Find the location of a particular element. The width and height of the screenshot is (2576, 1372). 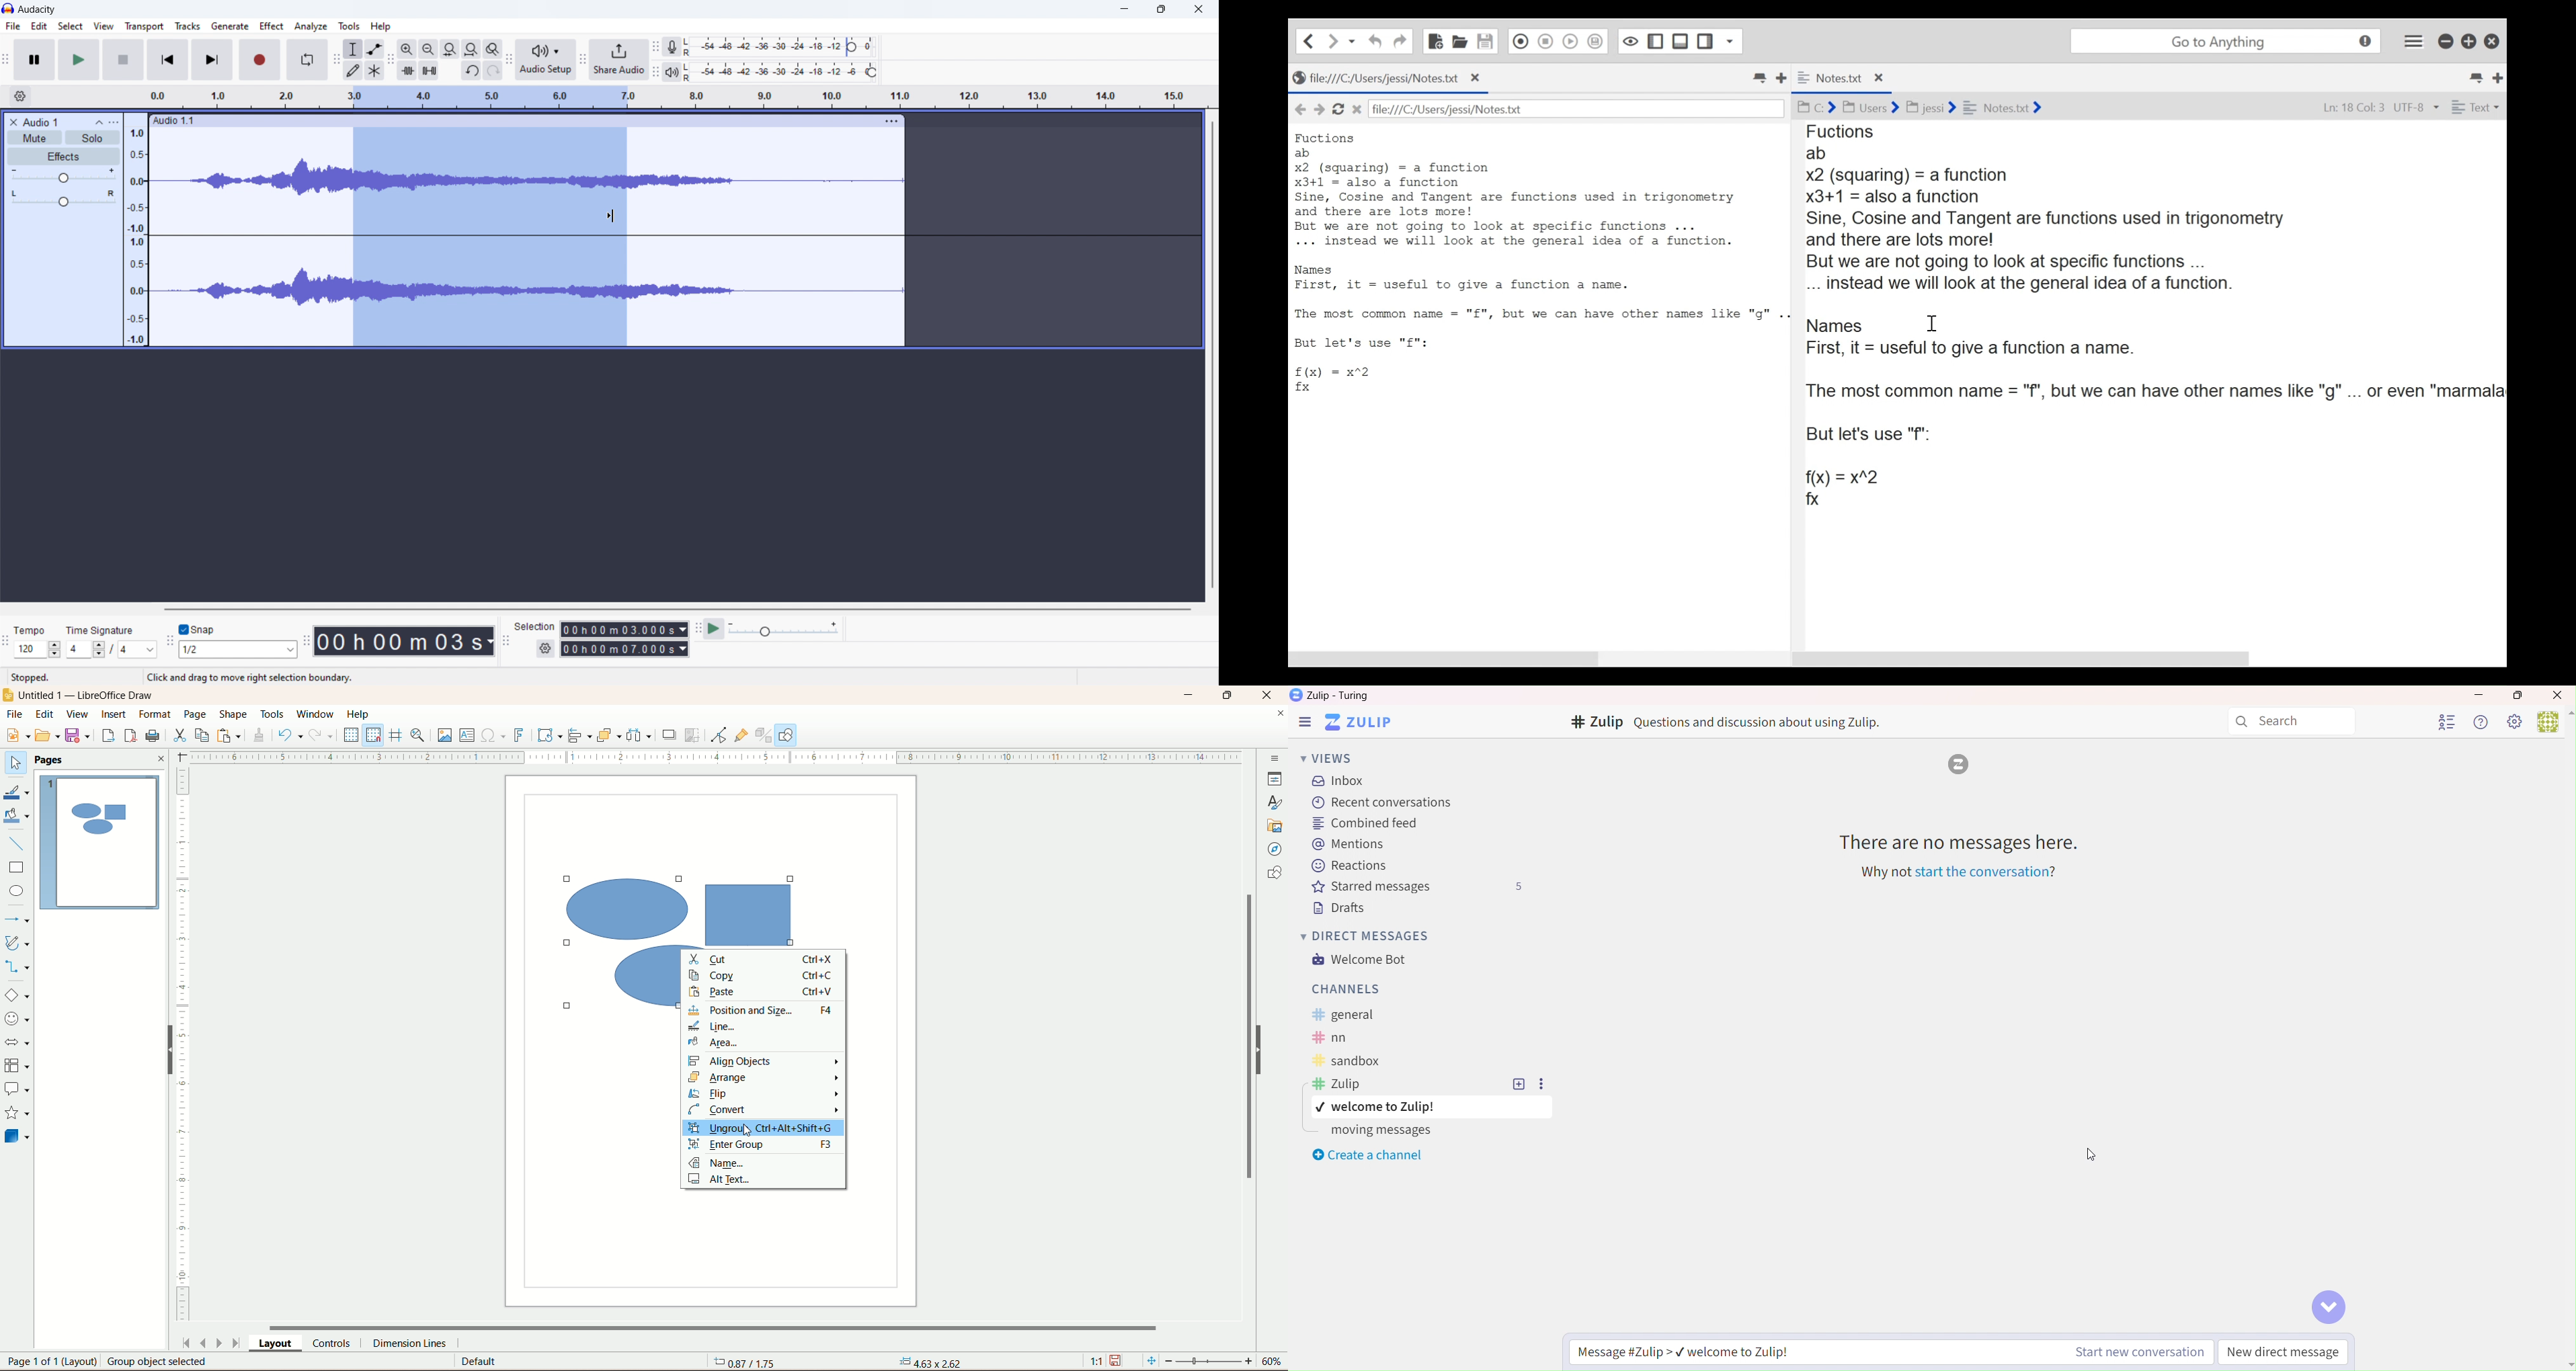

Cursor is located at coordinates (2092, 1155).